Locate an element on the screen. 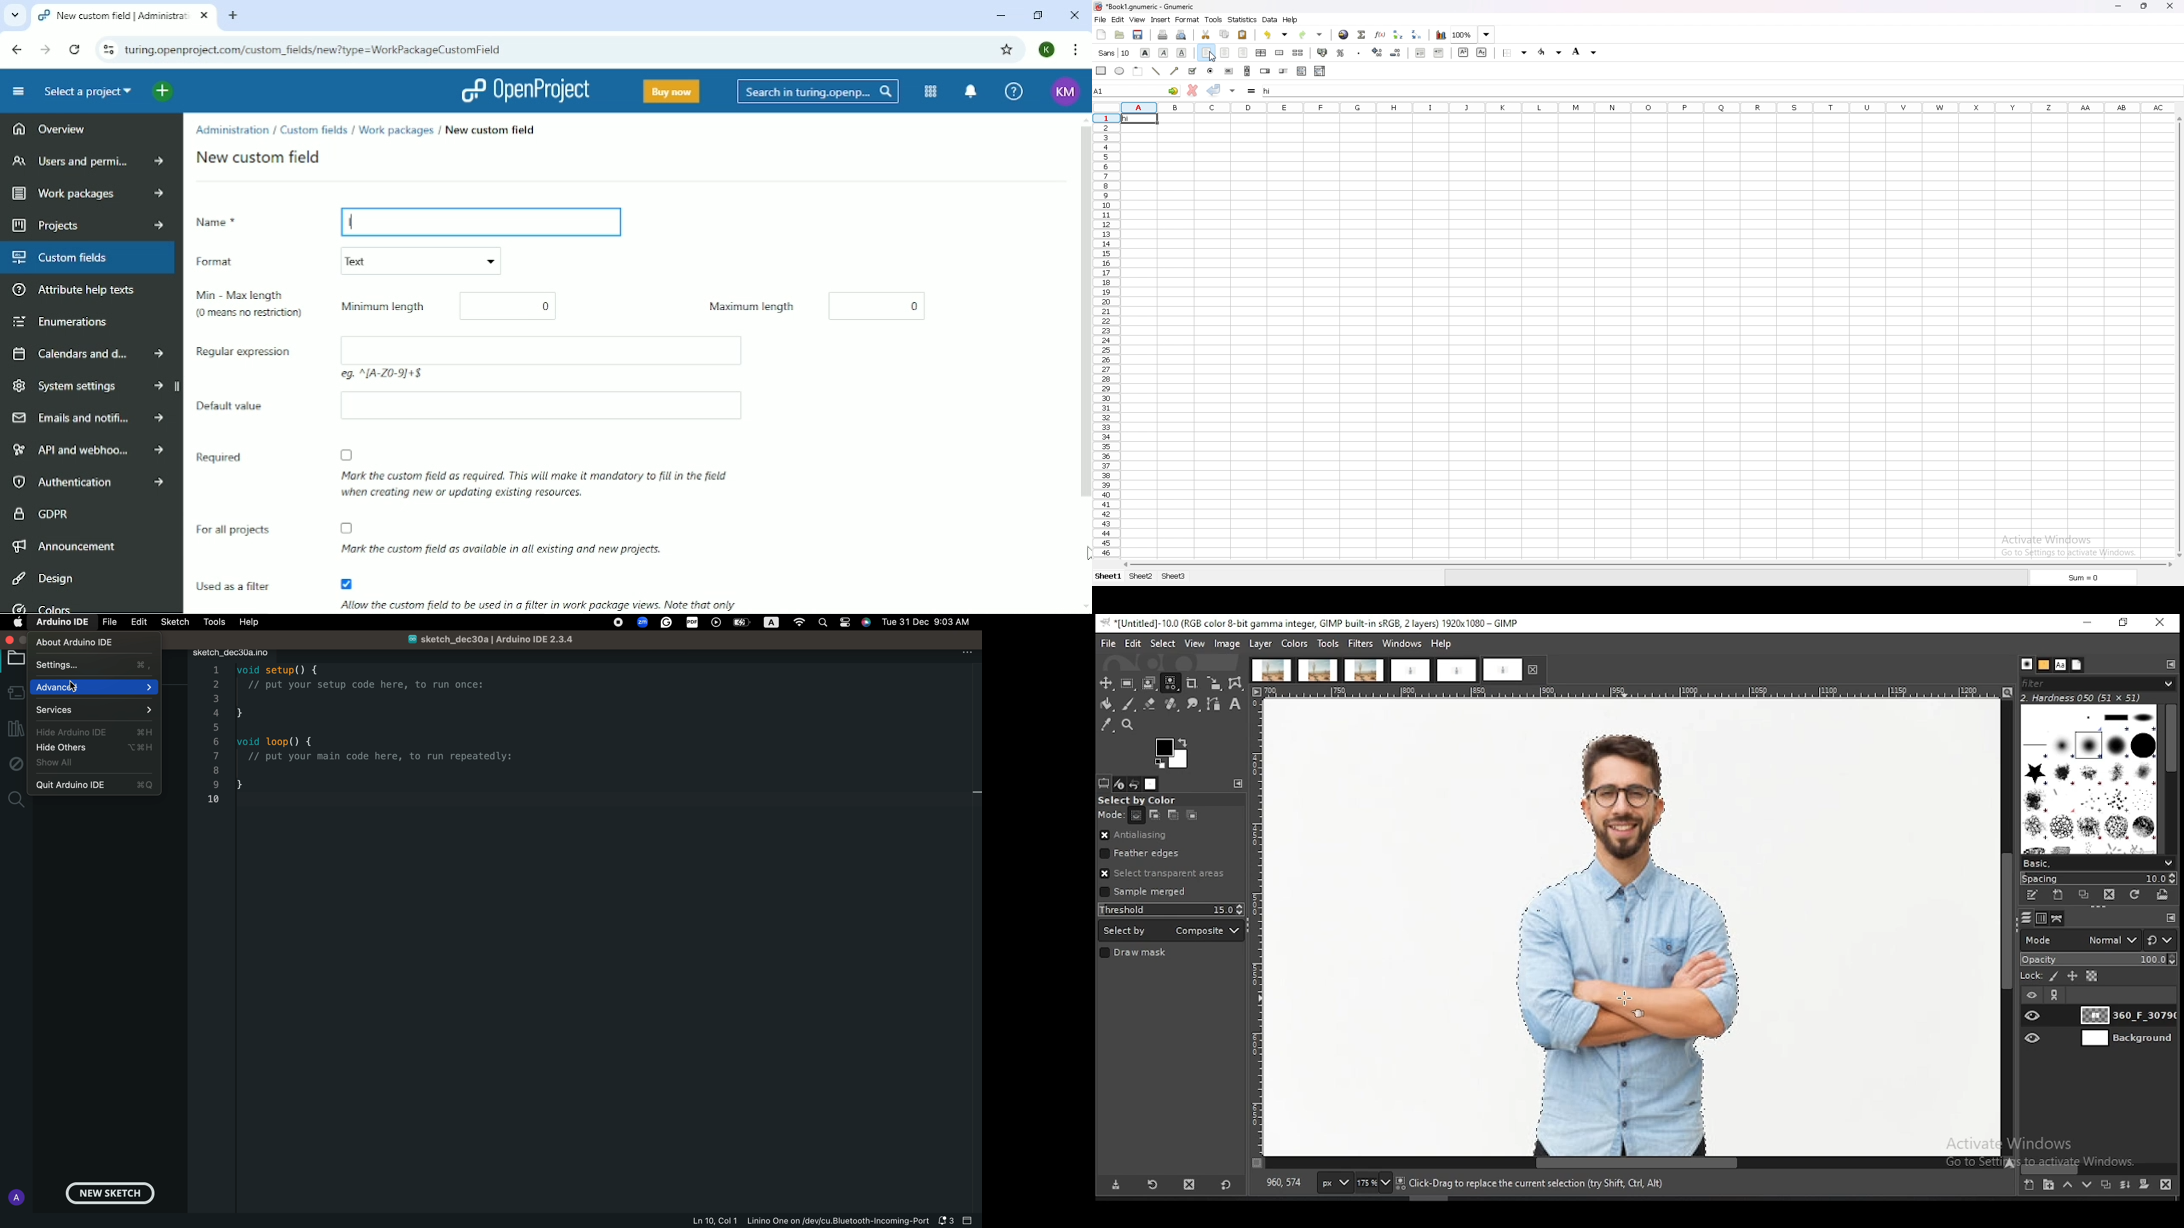 The image size is (2184, 1232). API and webhooks is located at coordinates (90, 449).